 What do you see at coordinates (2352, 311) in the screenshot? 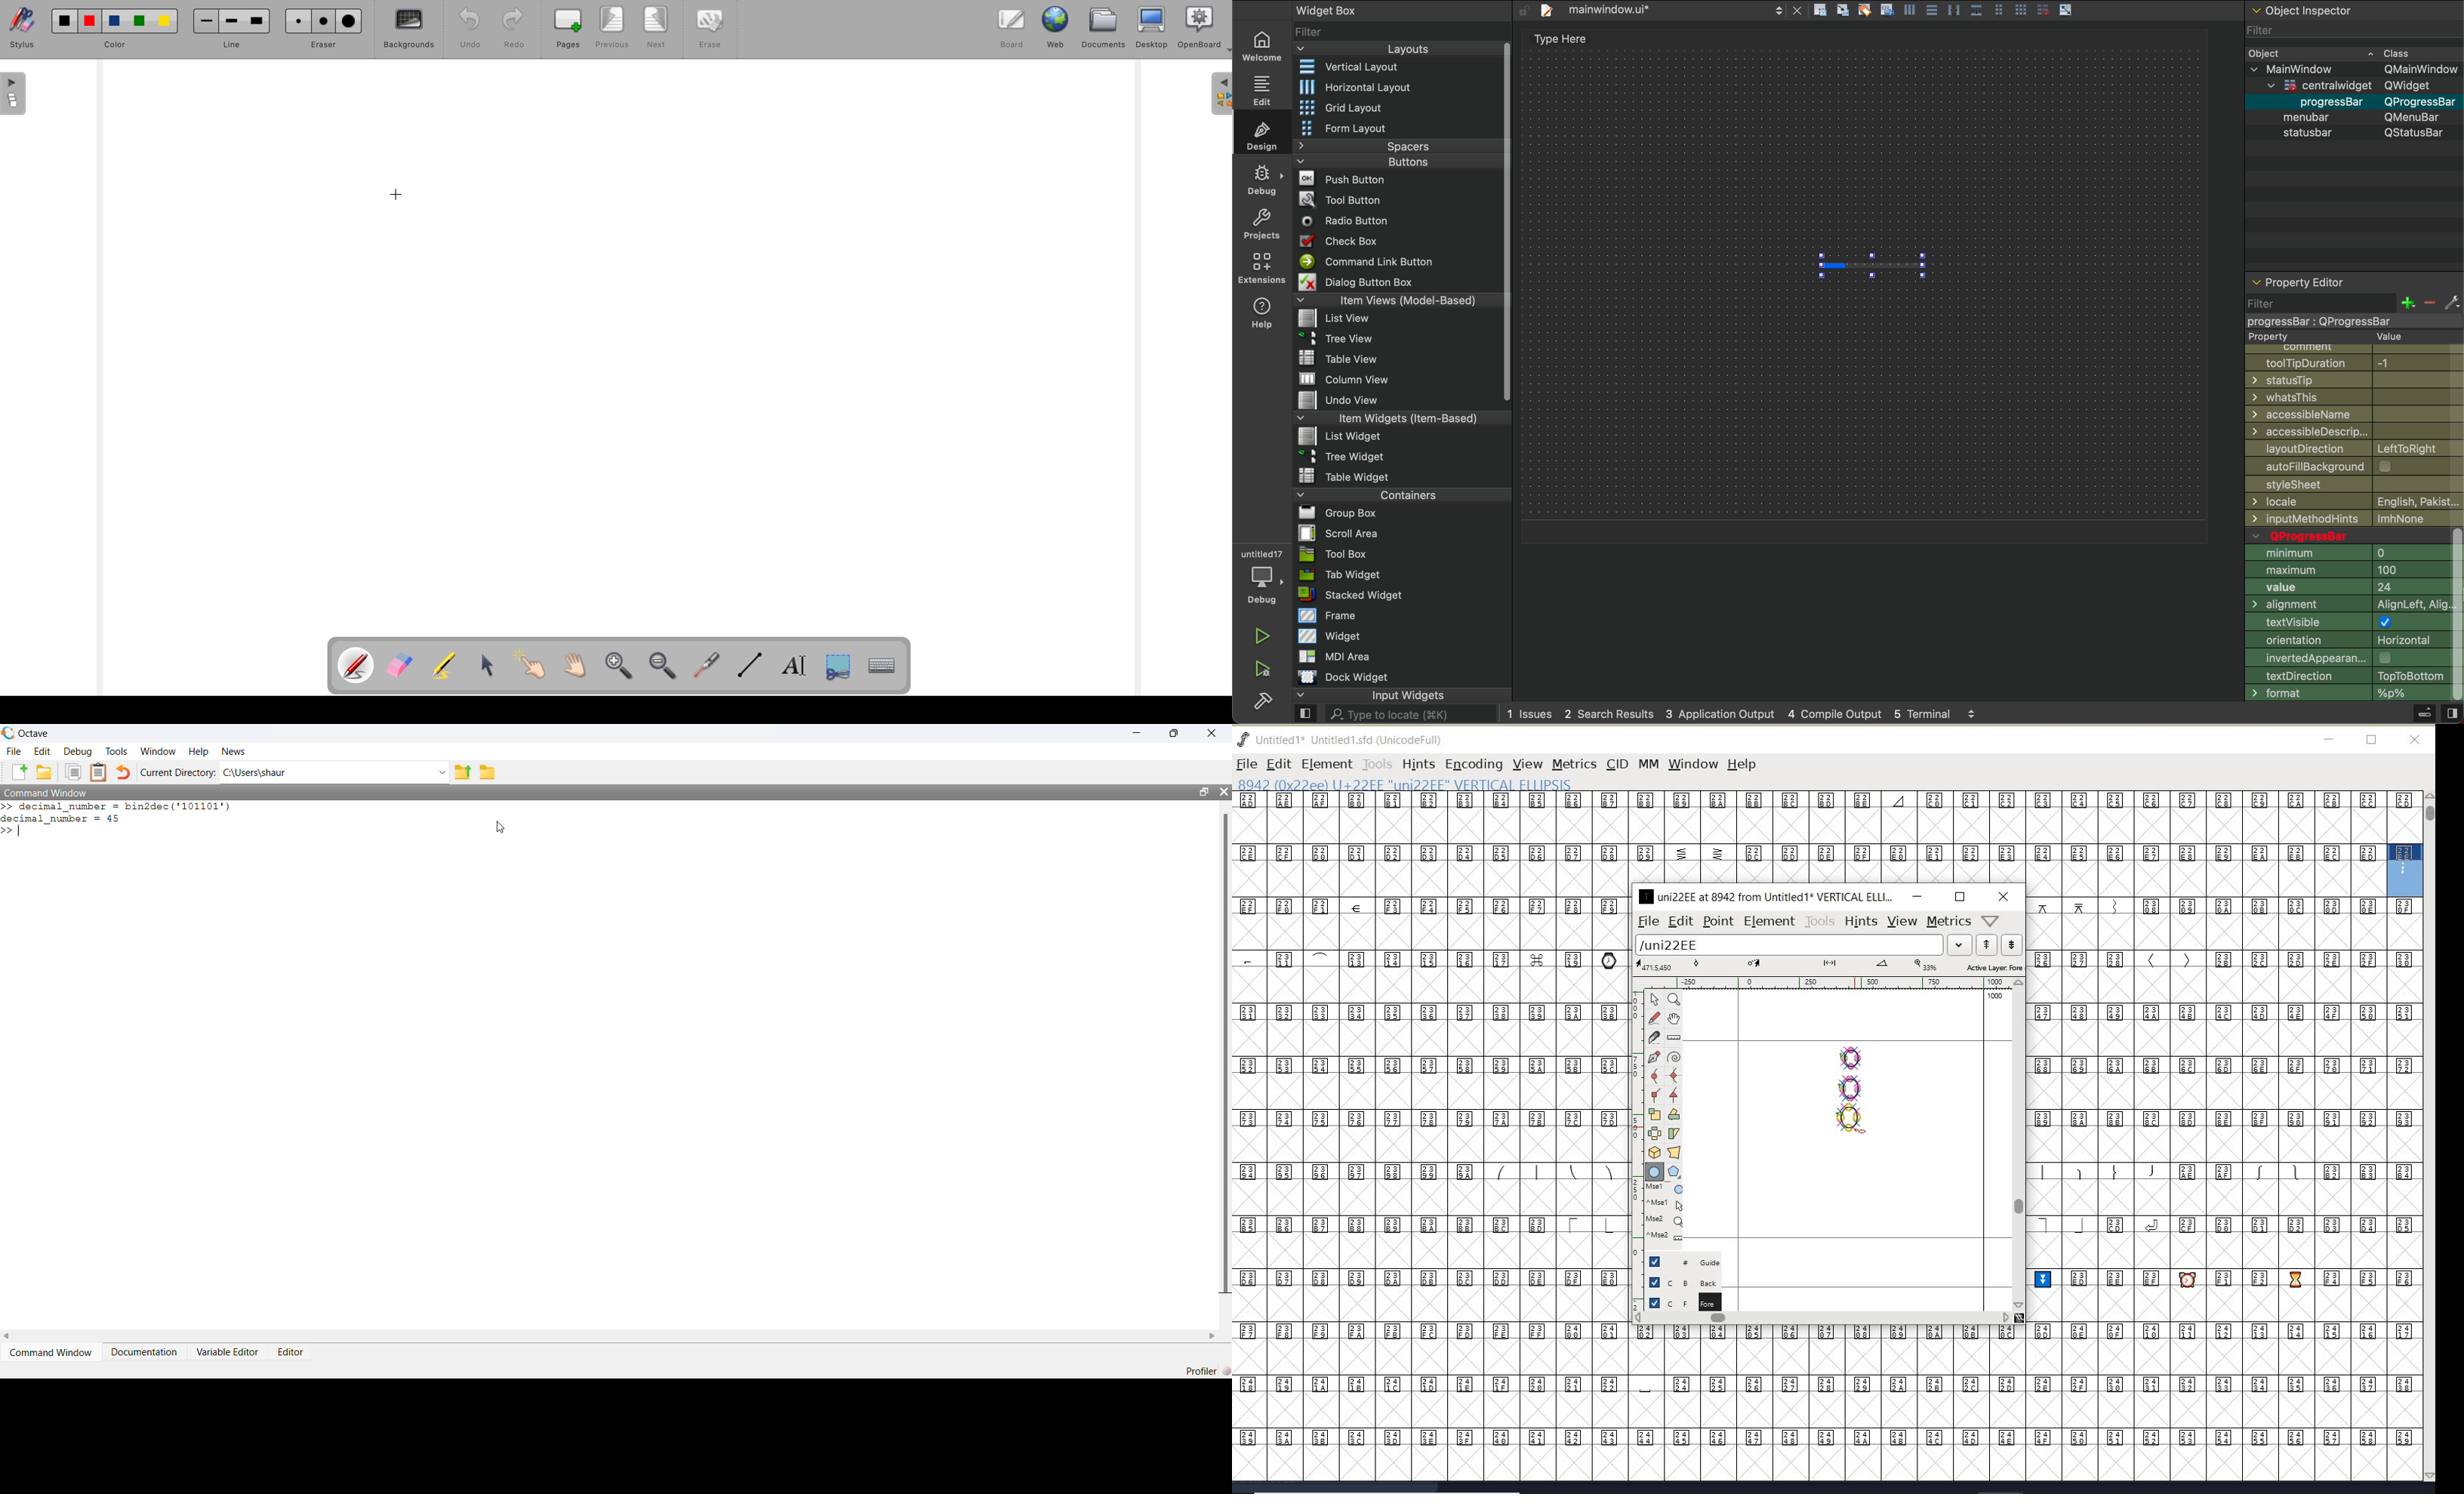
I see `filter` at bounding box center [2352, 311].